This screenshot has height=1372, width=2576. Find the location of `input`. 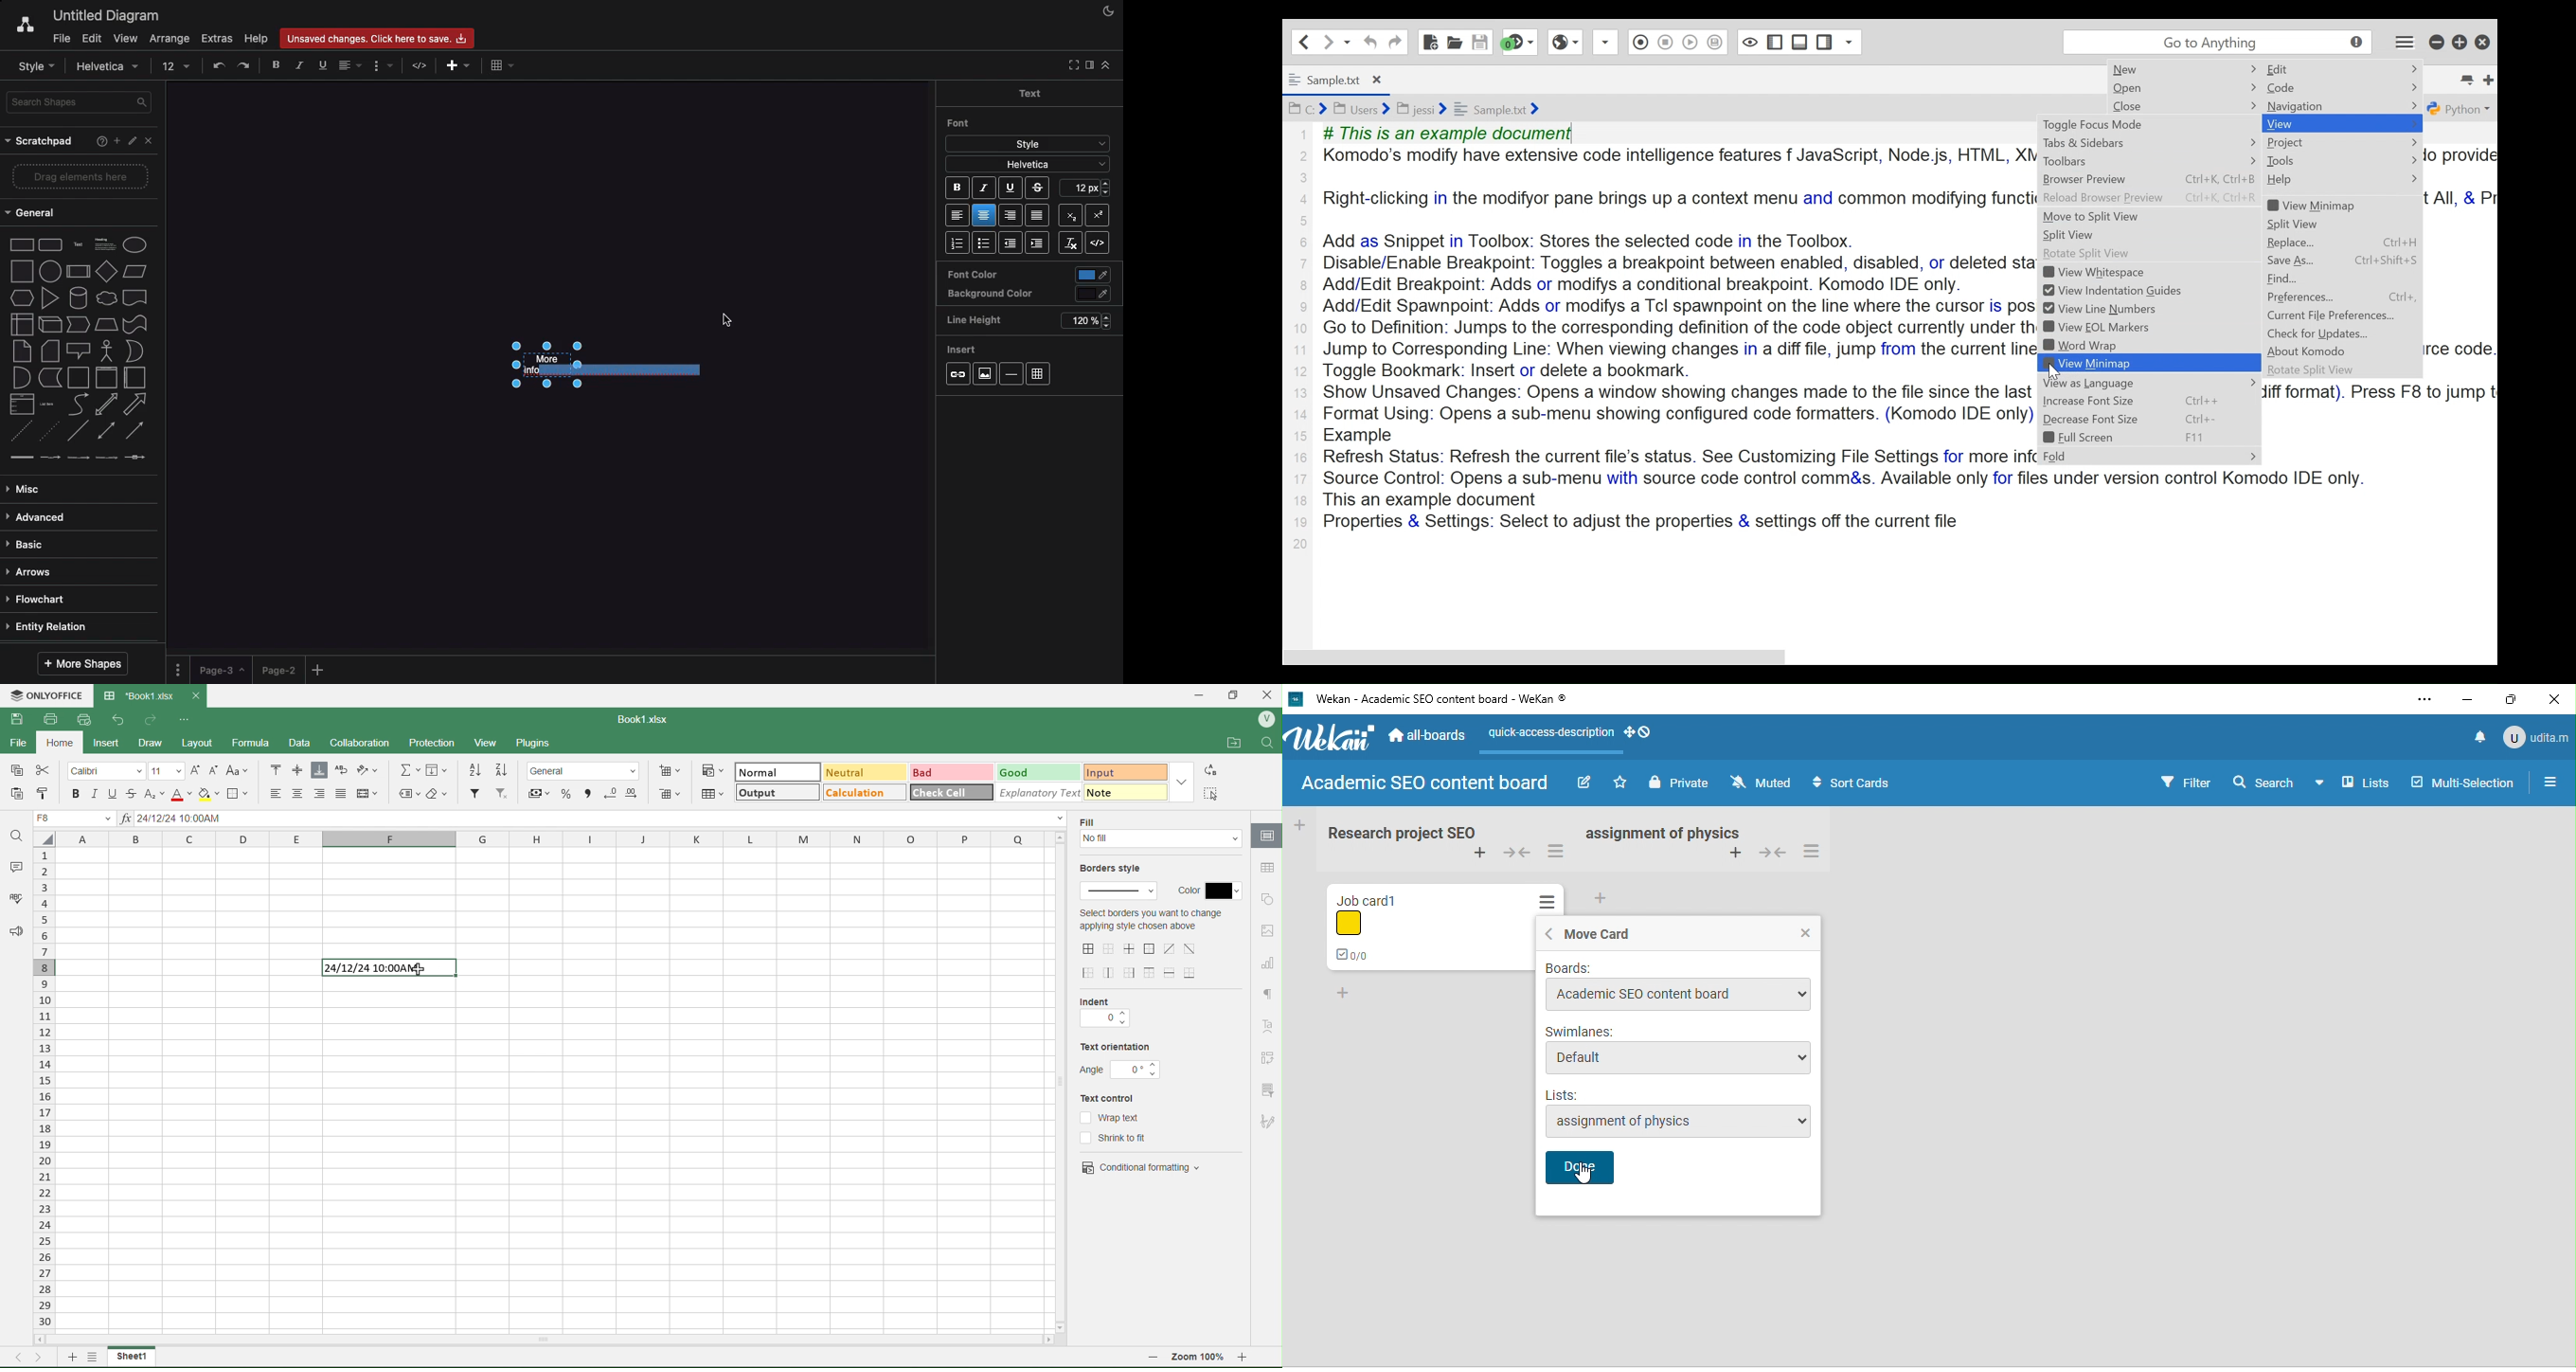

input is located at coordinates (1111, 770).